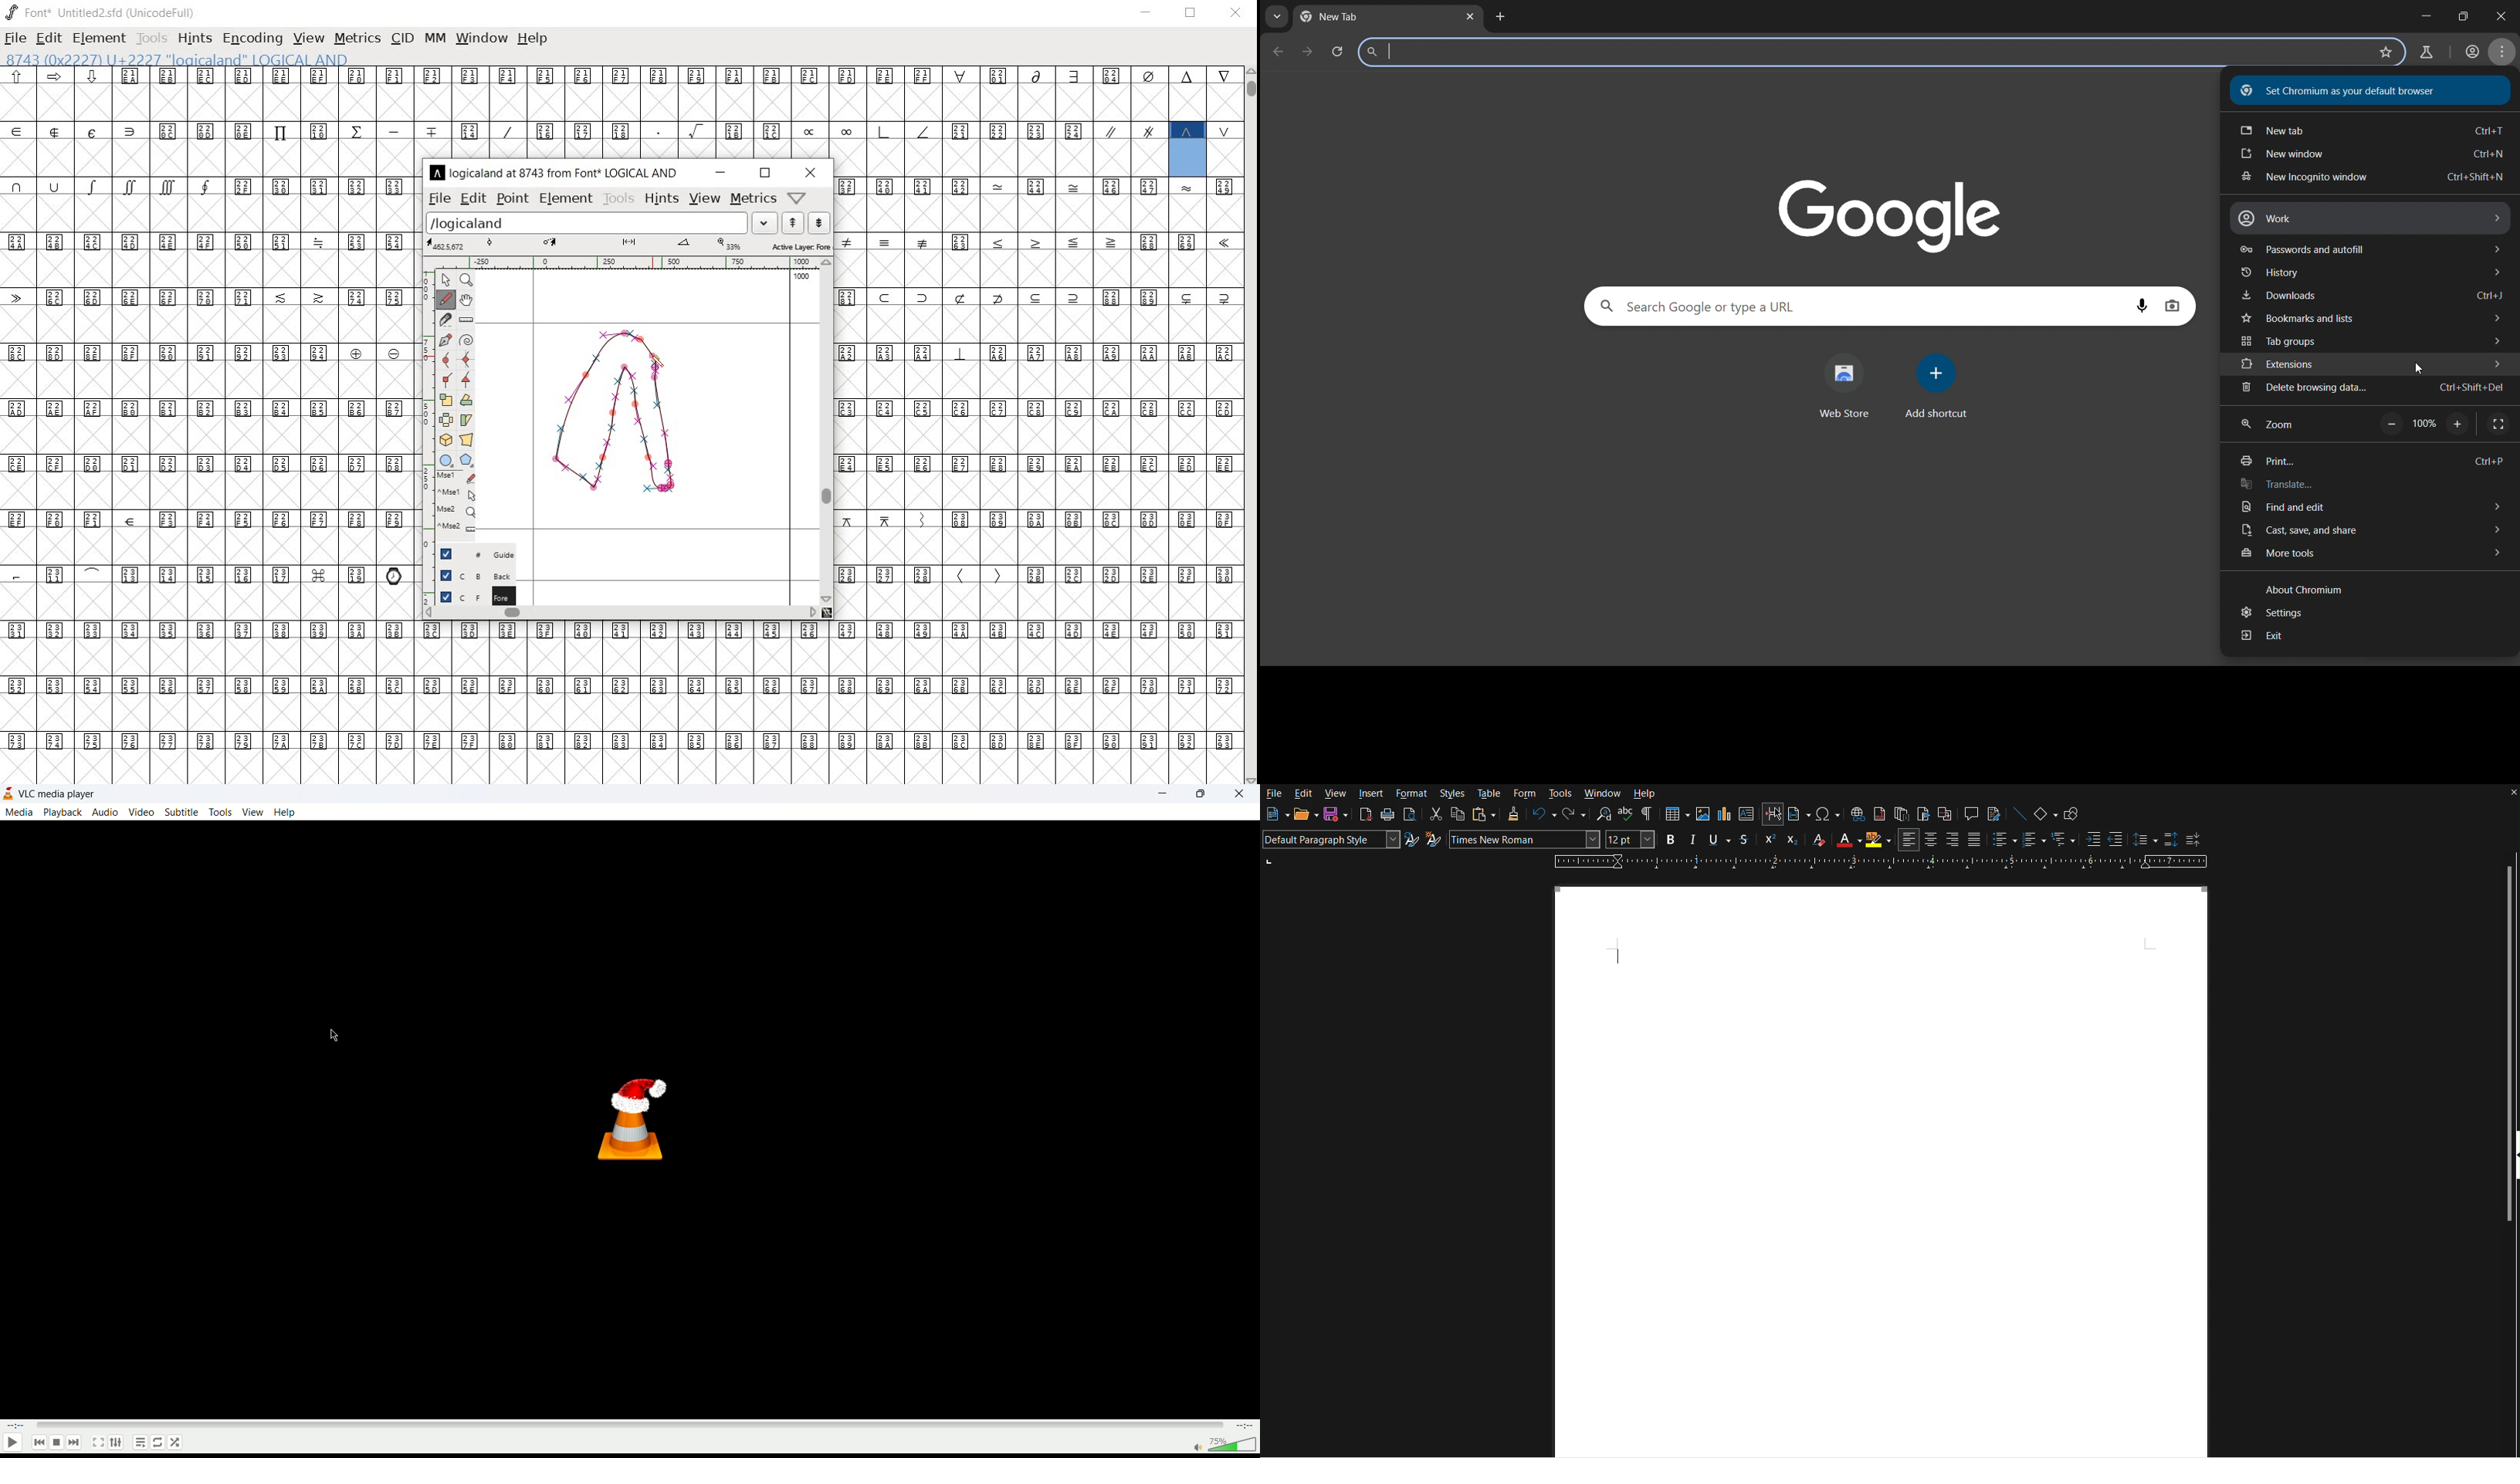 Image resolution: width=2520 pixels, height=1484 pixels. What do you see at coordinates (2370, 130) in the screenshot?
I see `new tab` at bounding box center [2370, 130].